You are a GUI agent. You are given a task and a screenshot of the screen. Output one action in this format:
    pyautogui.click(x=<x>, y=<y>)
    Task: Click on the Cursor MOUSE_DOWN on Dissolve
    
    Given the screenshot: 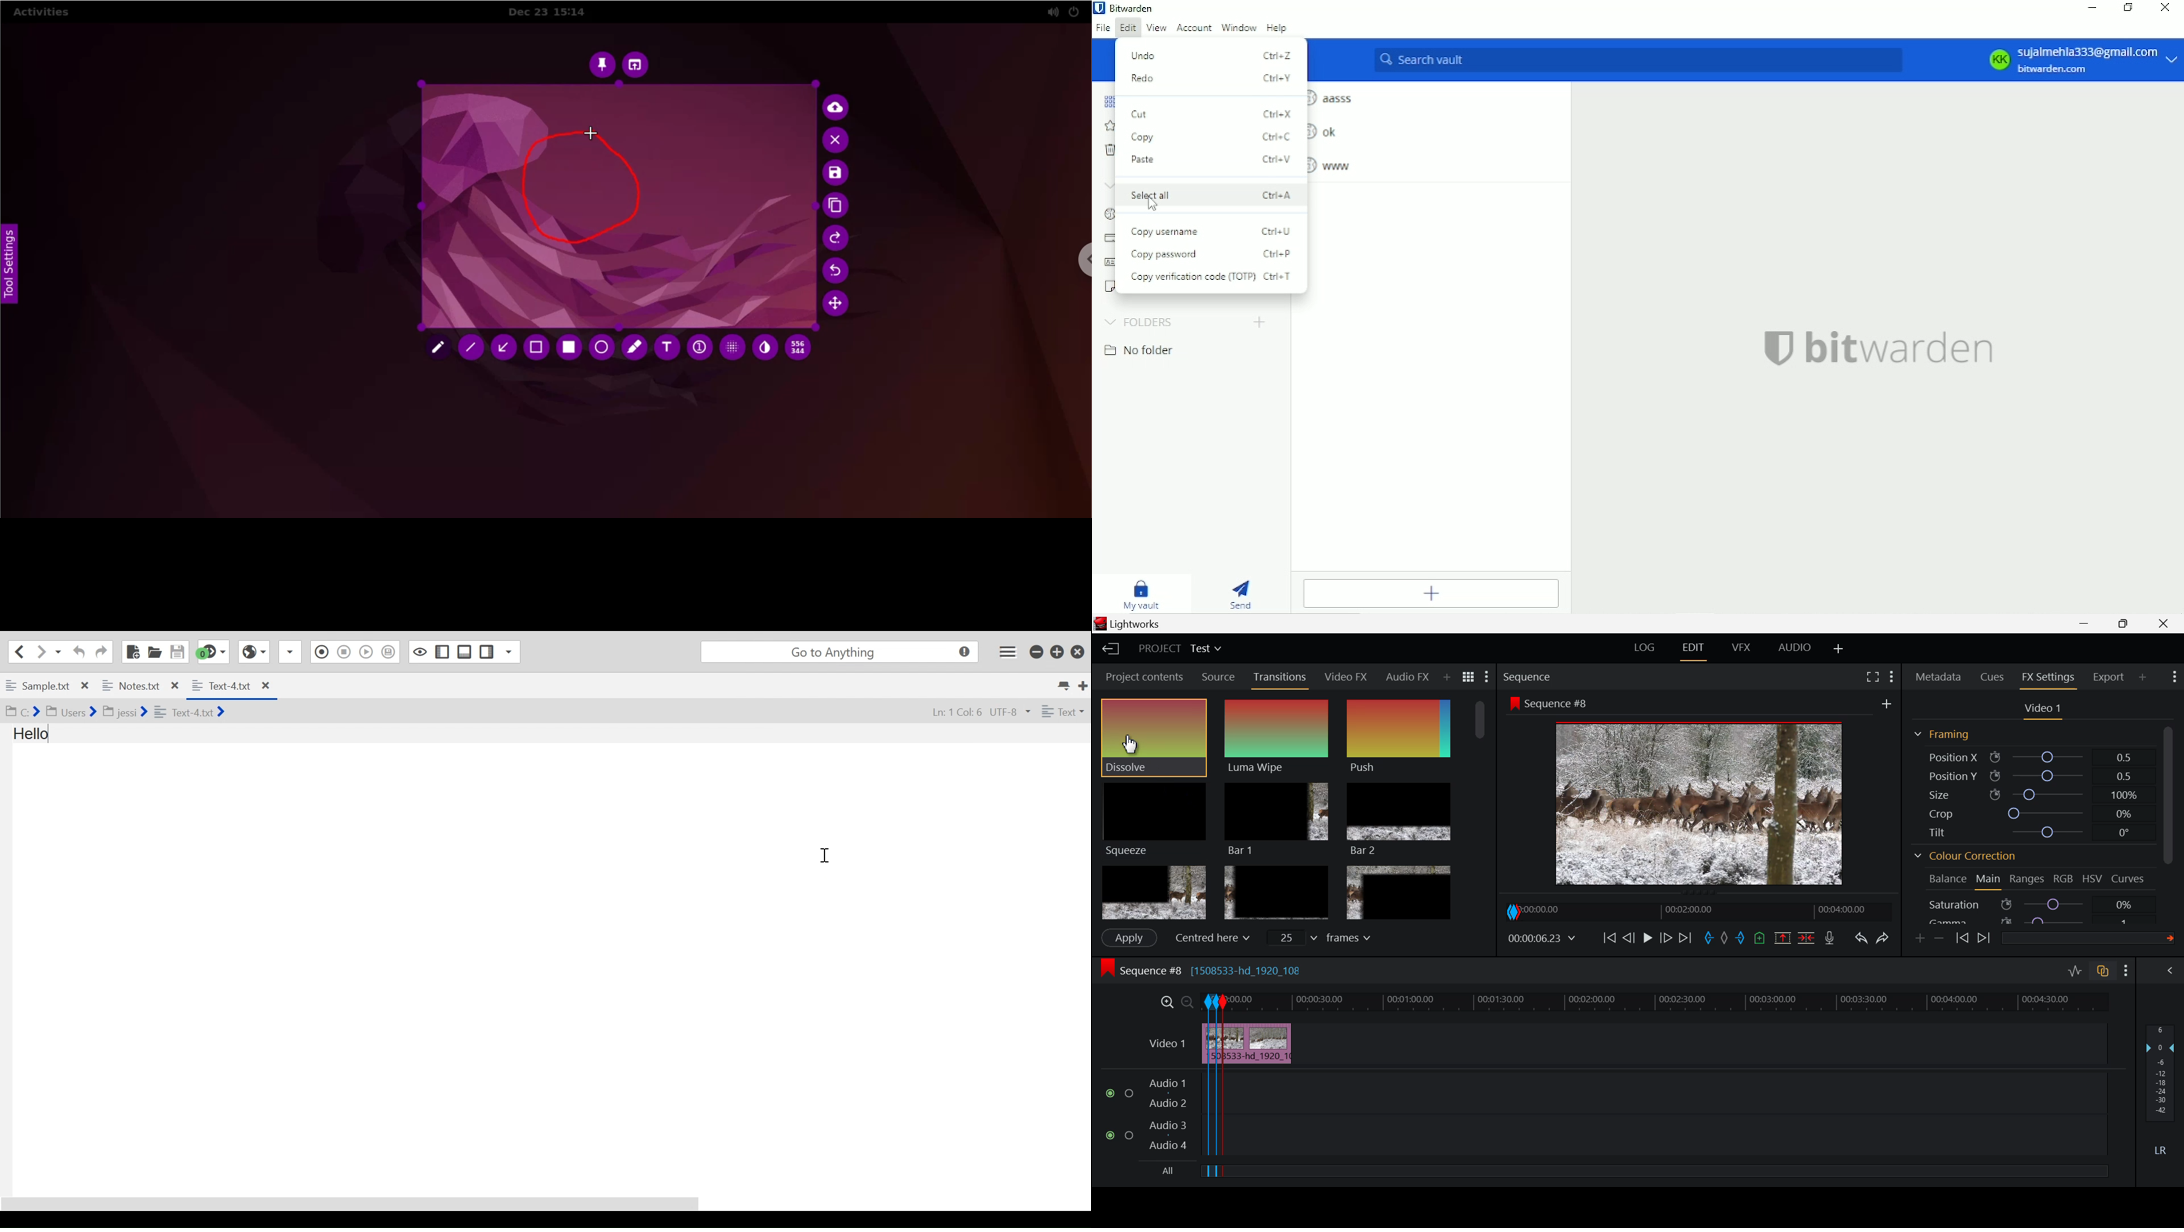 What is the action you would take?
    pyautogui.click(x=1154, y=737)
    